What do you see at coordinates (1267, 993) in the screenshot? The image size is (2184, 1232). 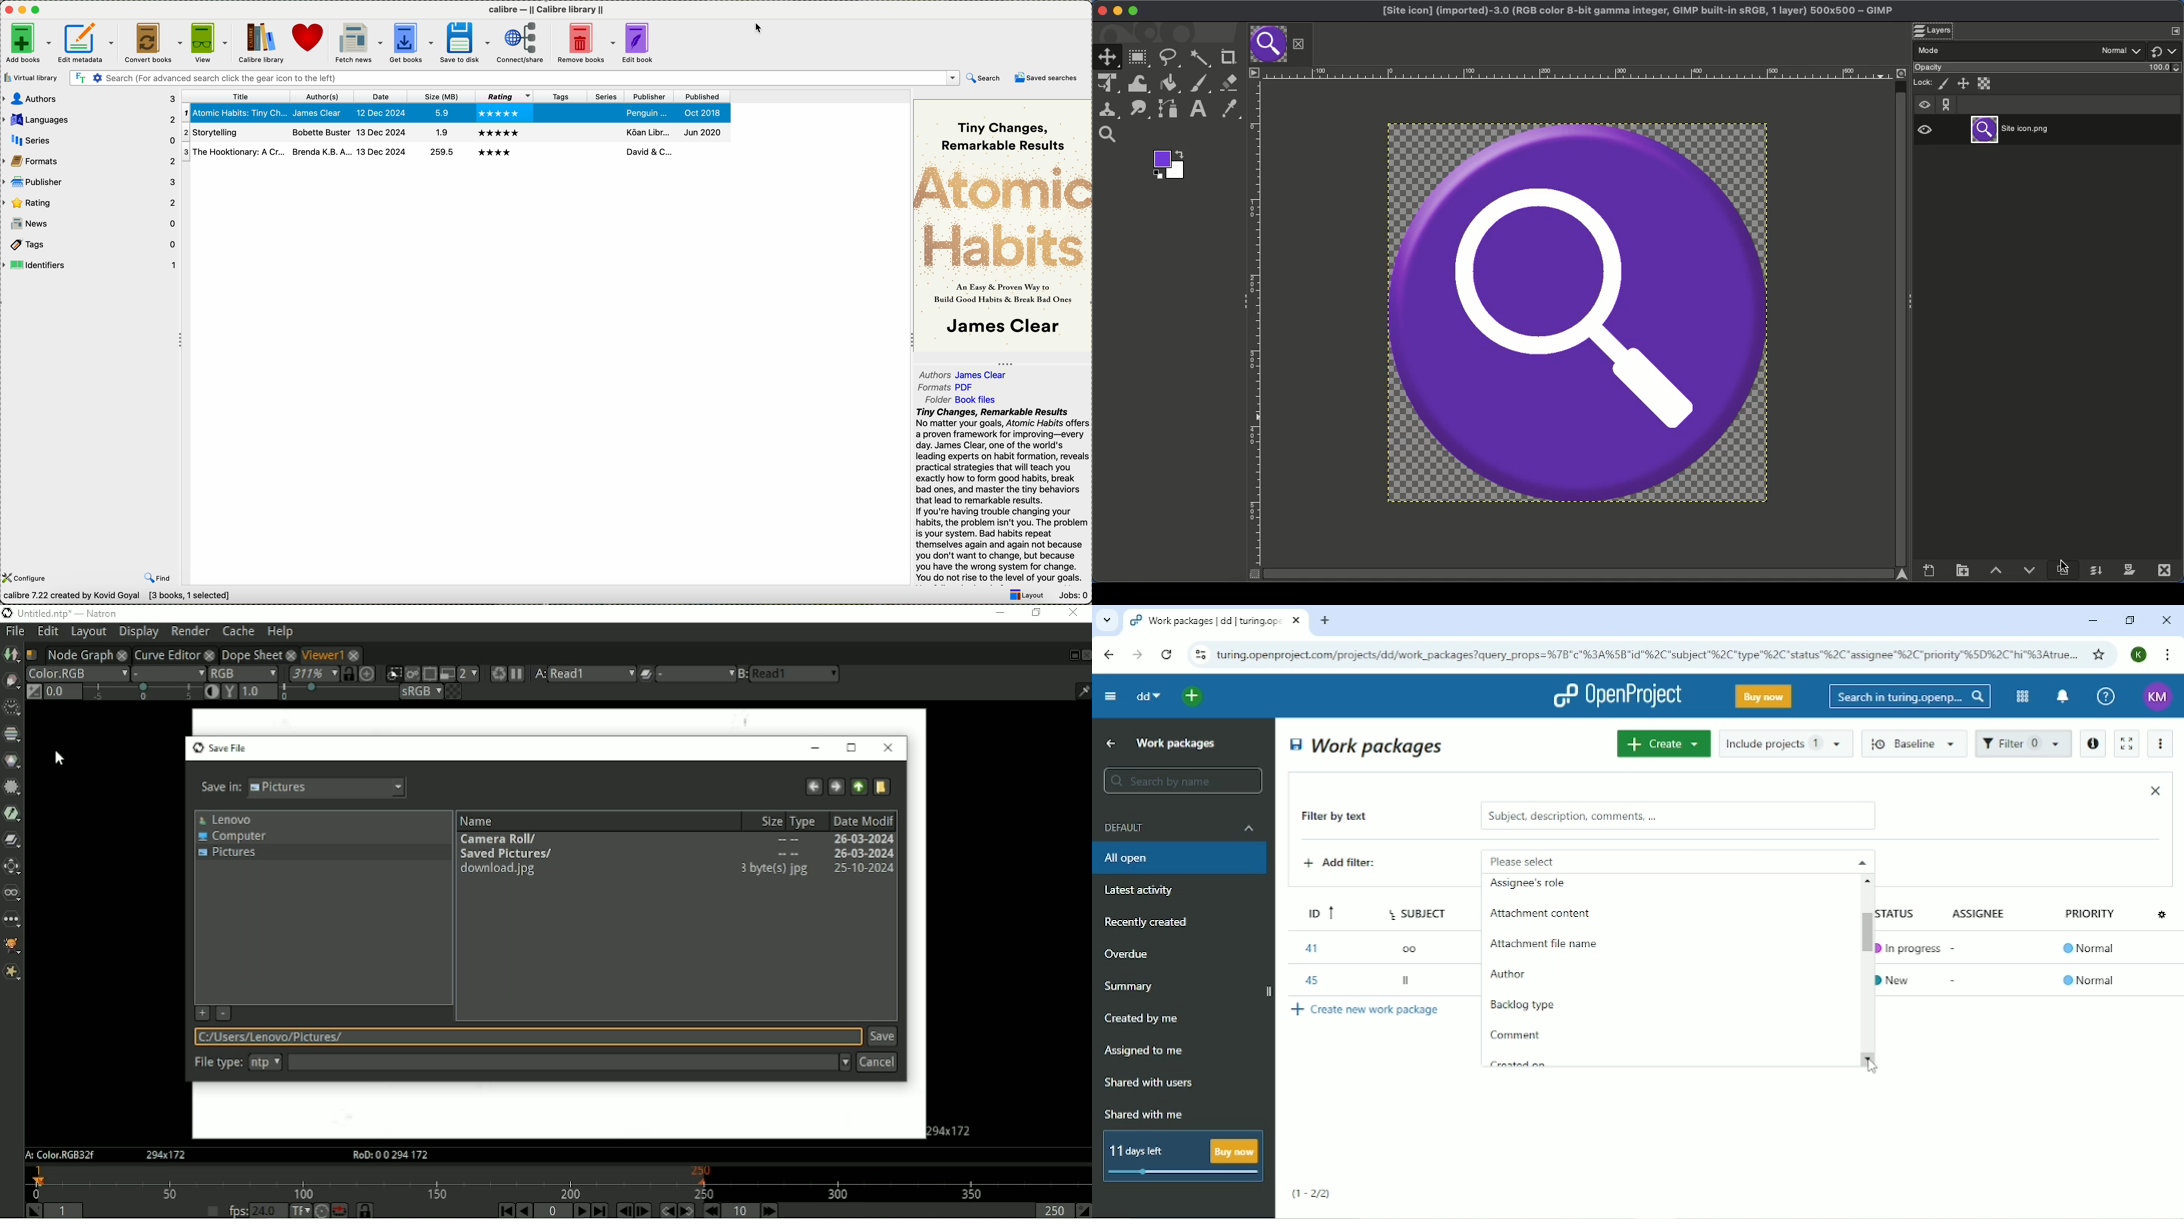 I see `close side bar` at bounding box center [1267, 993].